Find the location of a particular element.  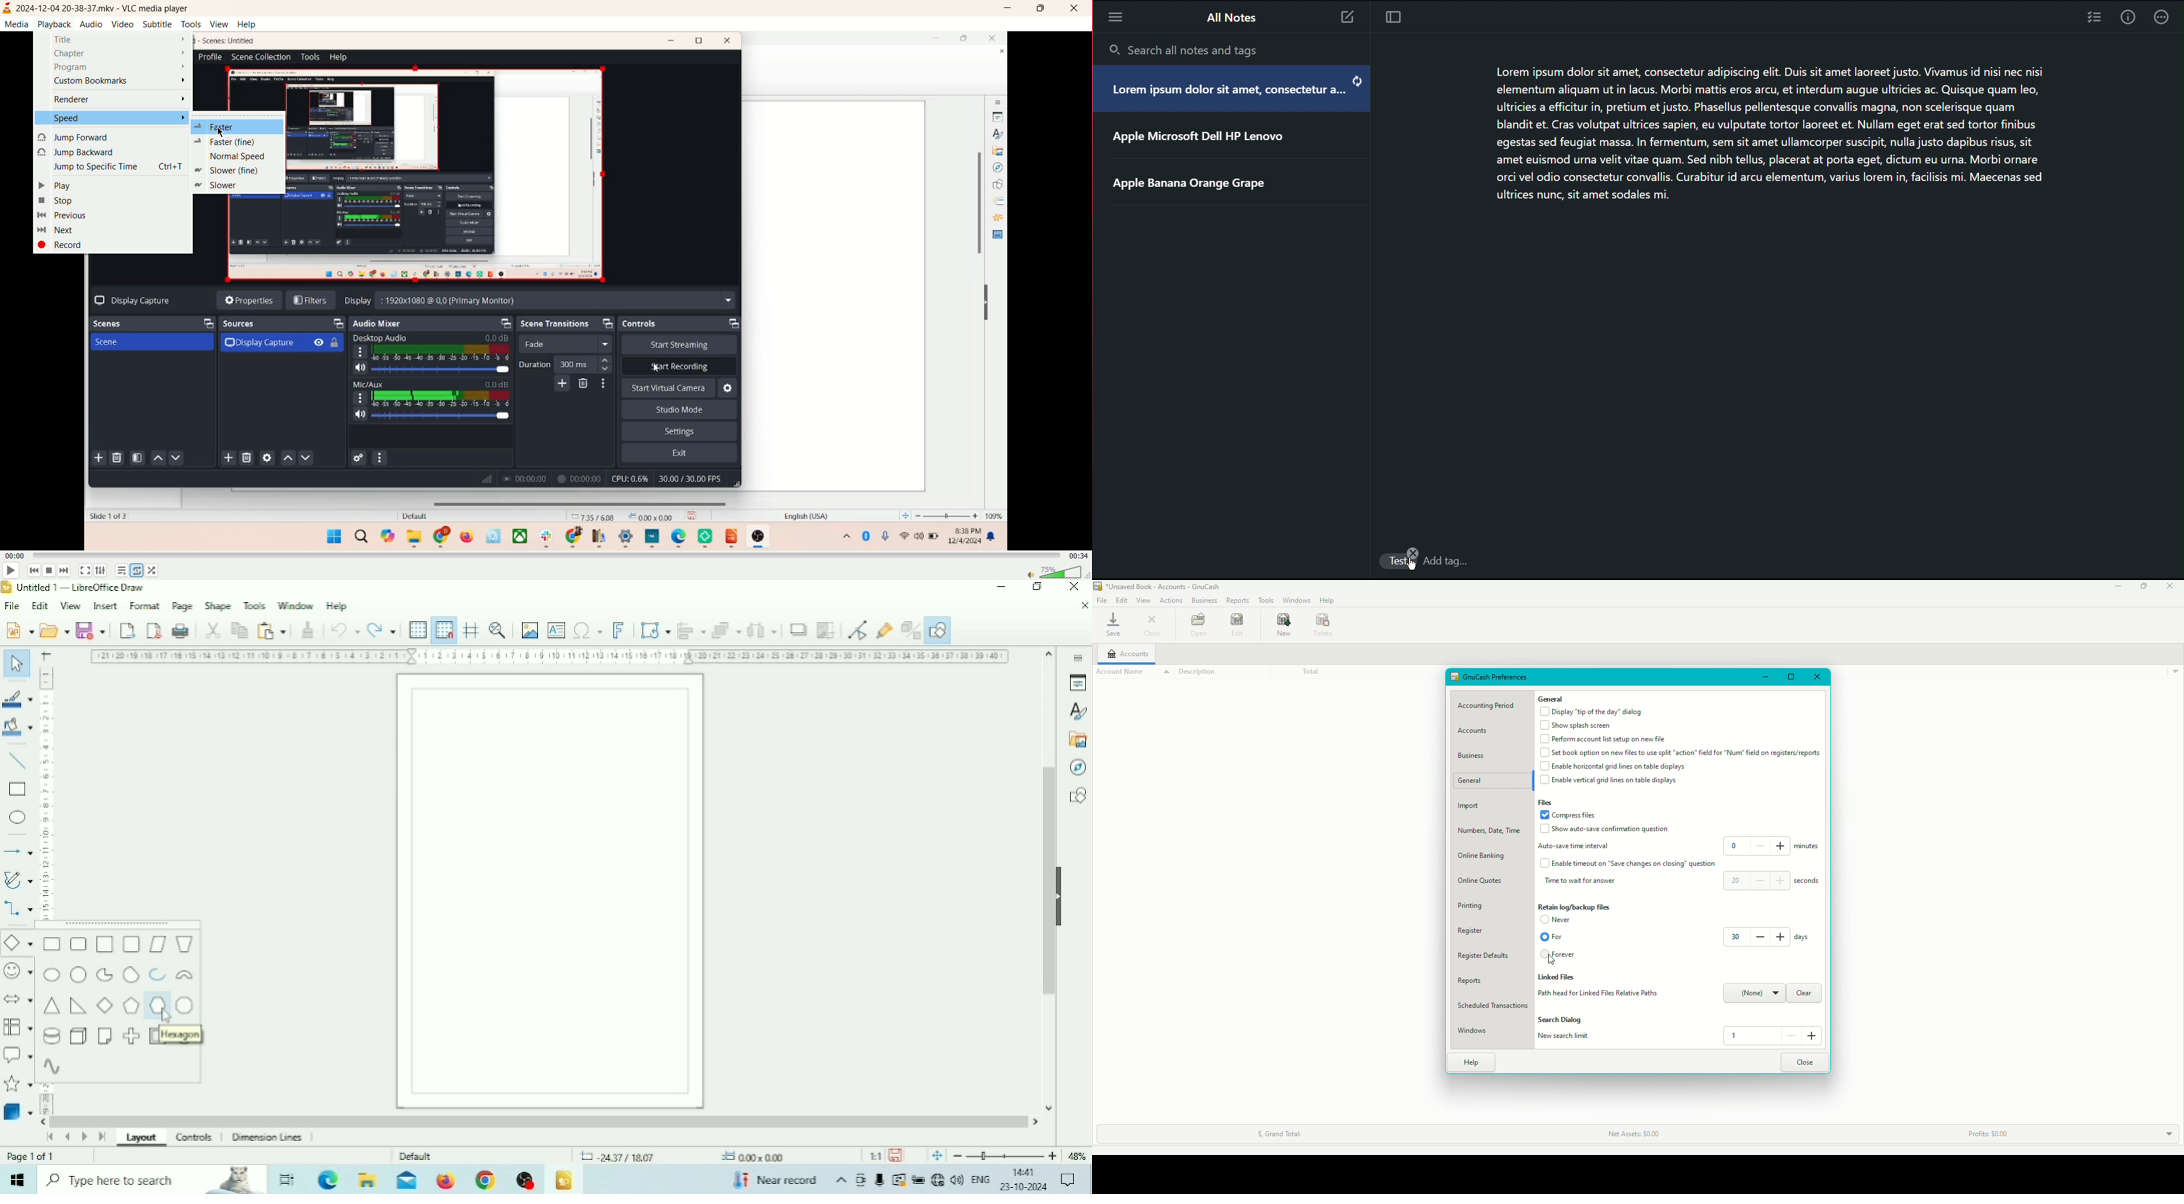

File is located at coordinates (13, 606).